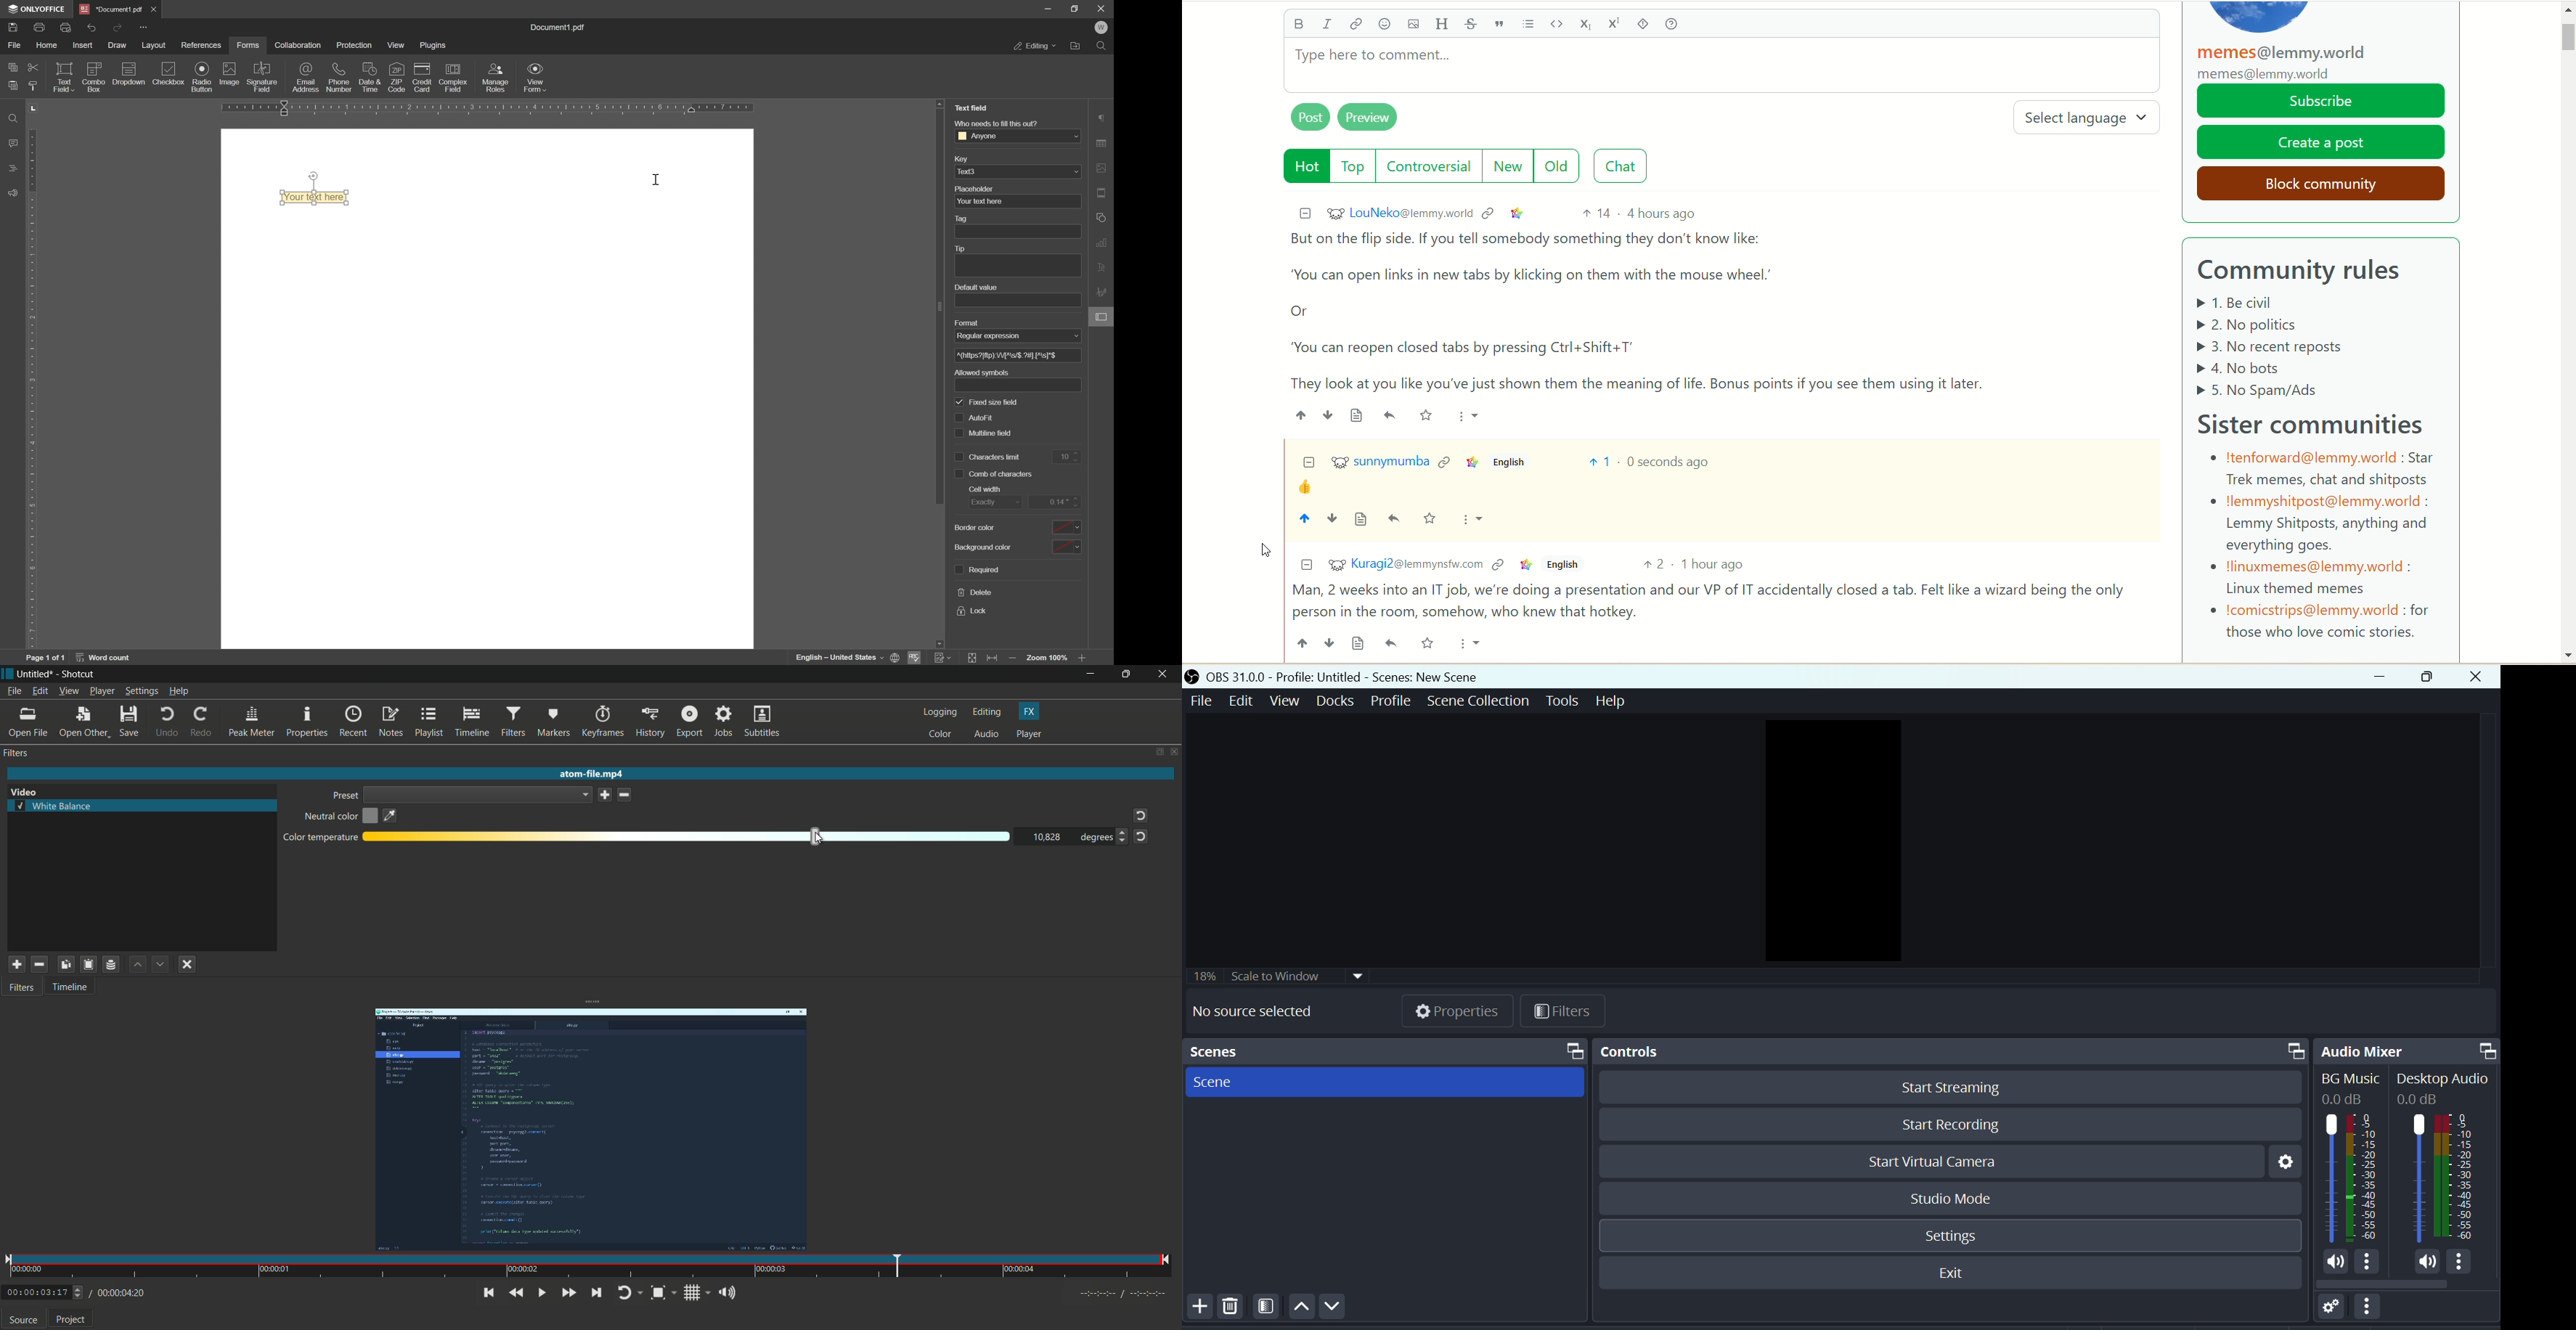  What do you see at coordinates (1102, 27) in the screenshot?
I see `welcome` at bounding box center [1102, 27].